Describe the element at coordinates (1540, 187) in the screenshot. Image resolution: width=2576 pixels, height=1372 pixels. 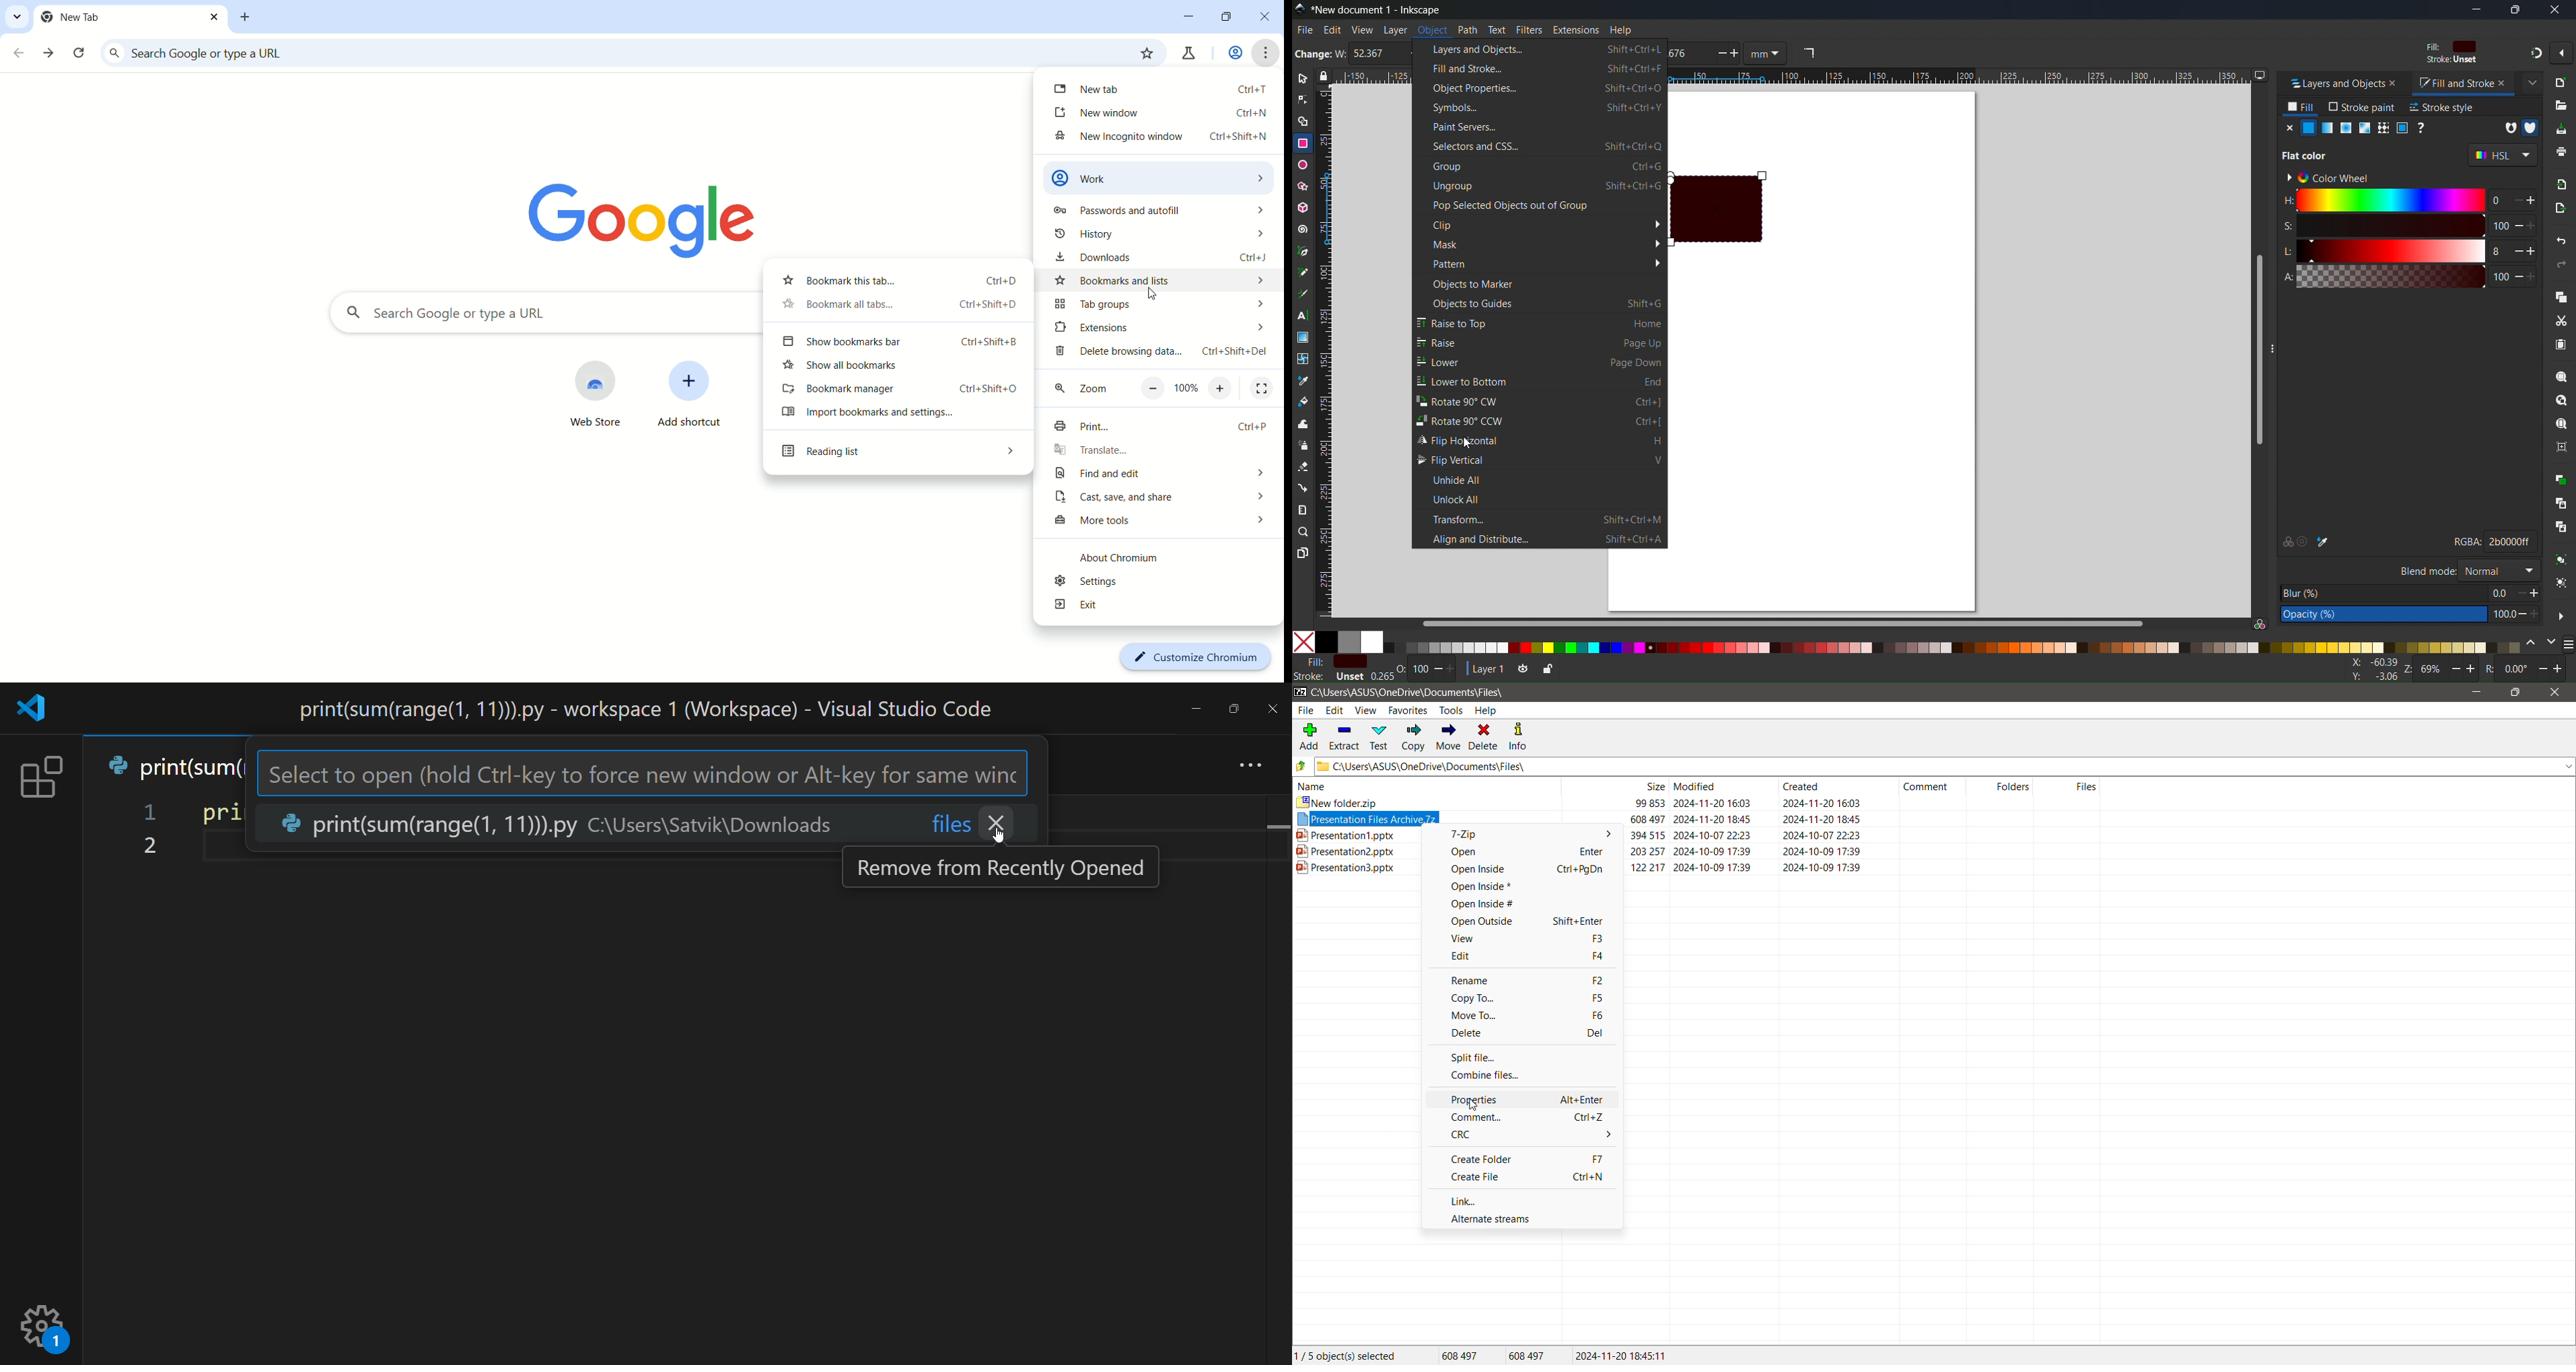
I see `Ungroup` at that location.